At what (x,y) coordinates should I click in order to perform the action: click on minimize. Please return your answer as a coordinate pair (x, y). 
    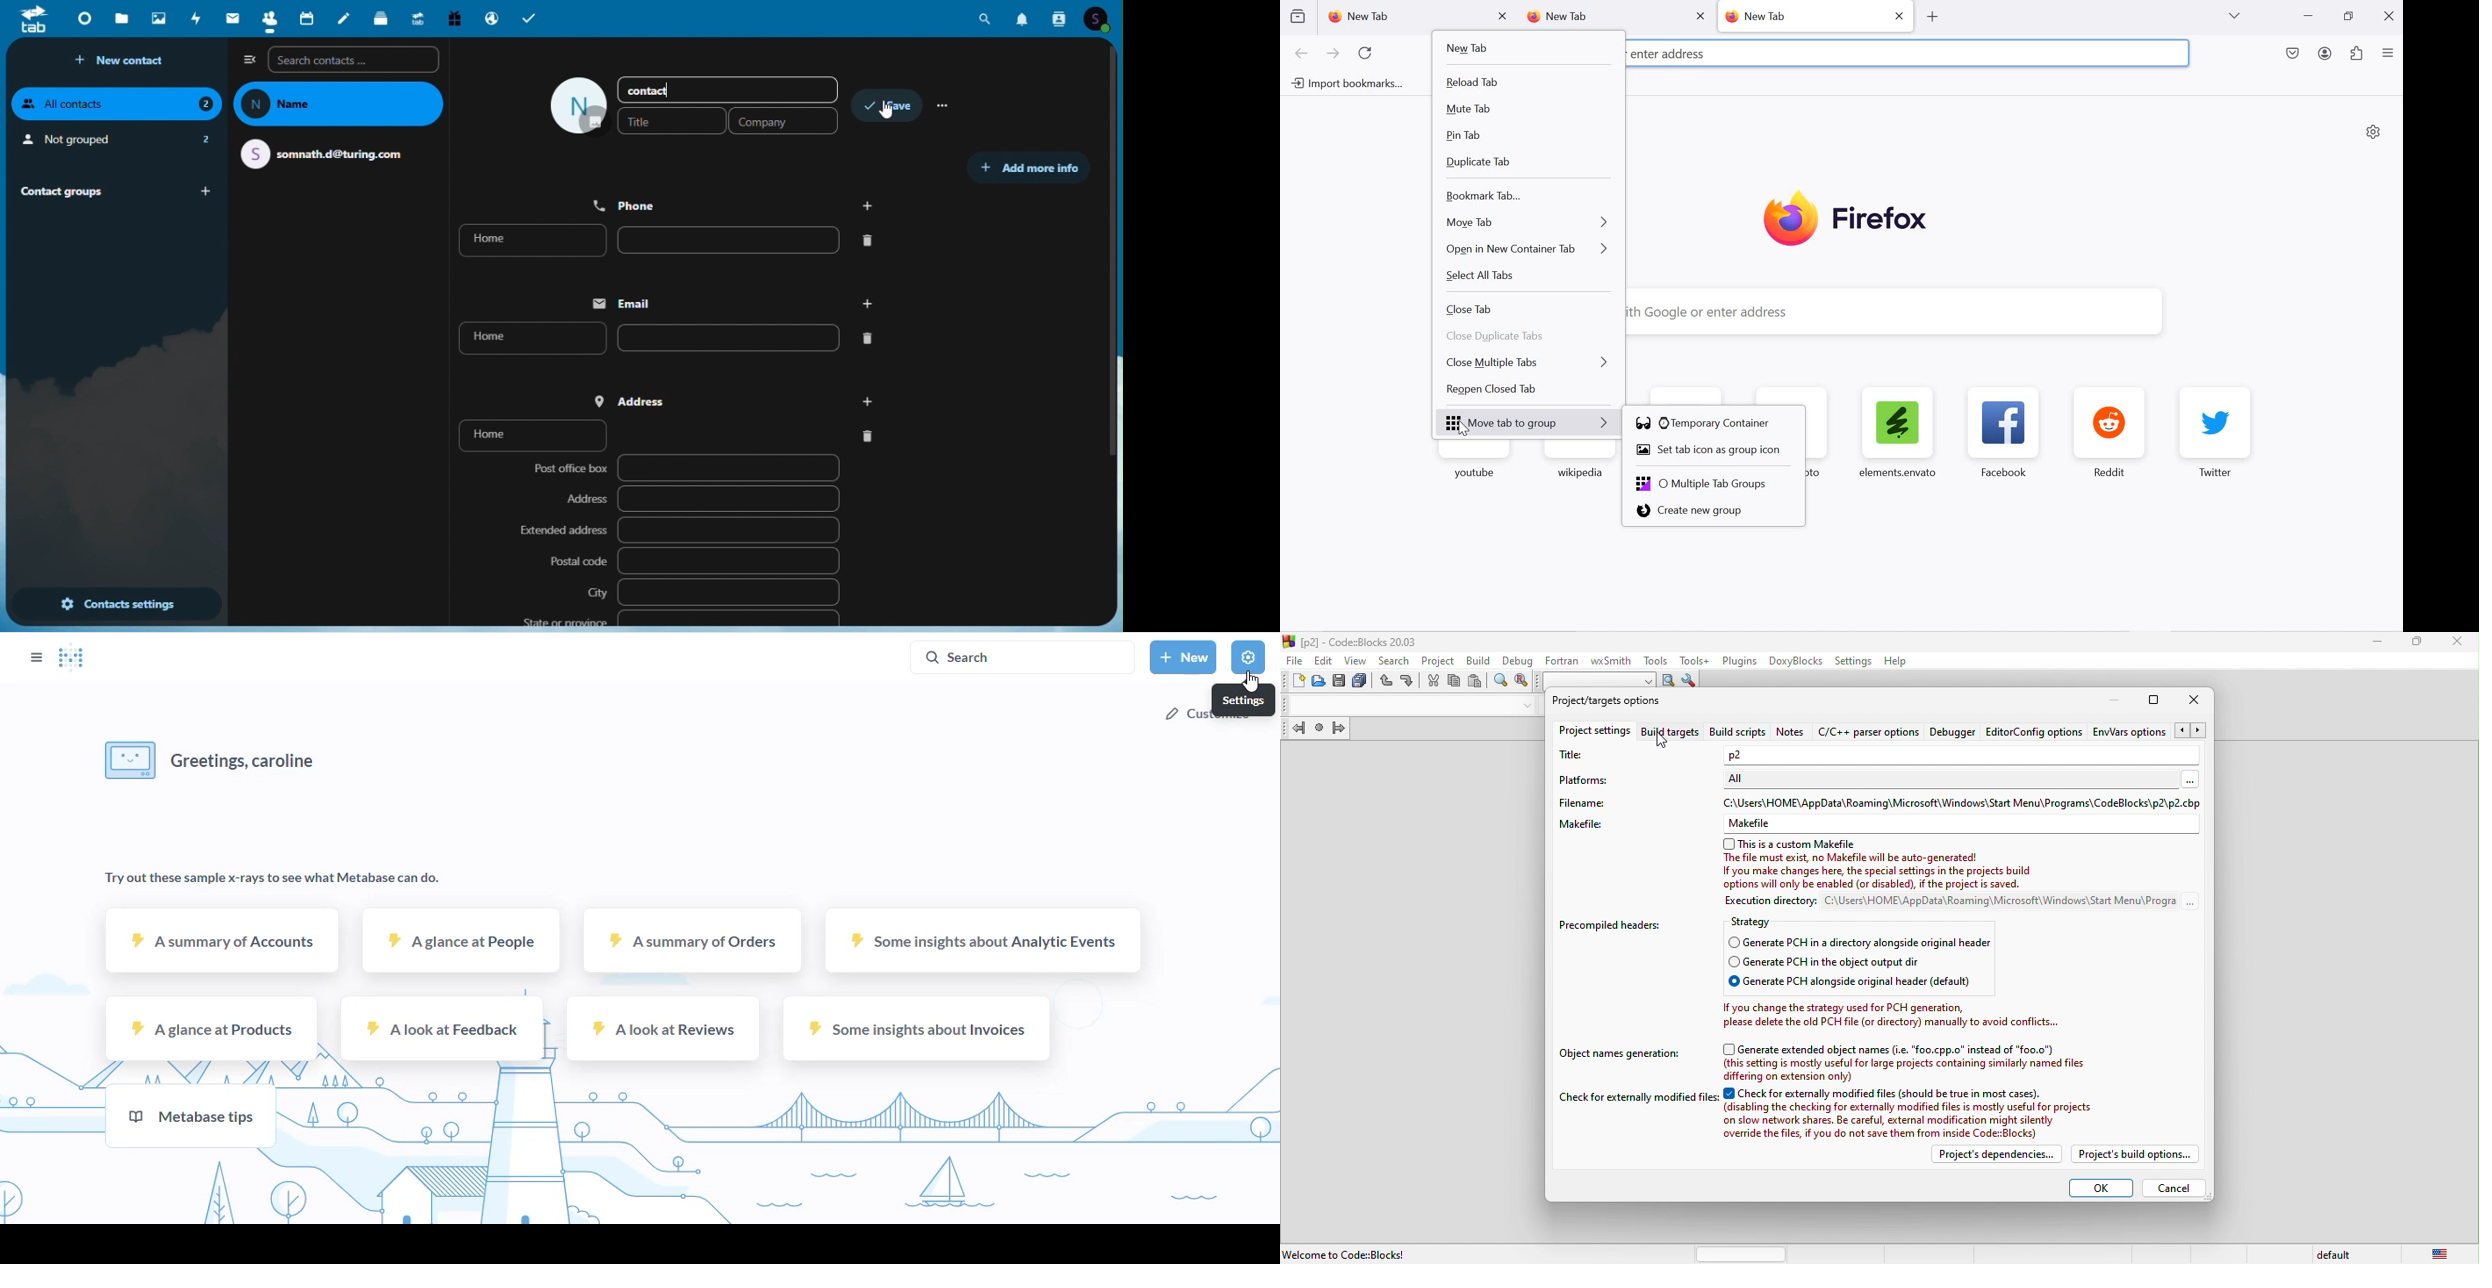
    Looking at the image, I should click on (2109, 700).